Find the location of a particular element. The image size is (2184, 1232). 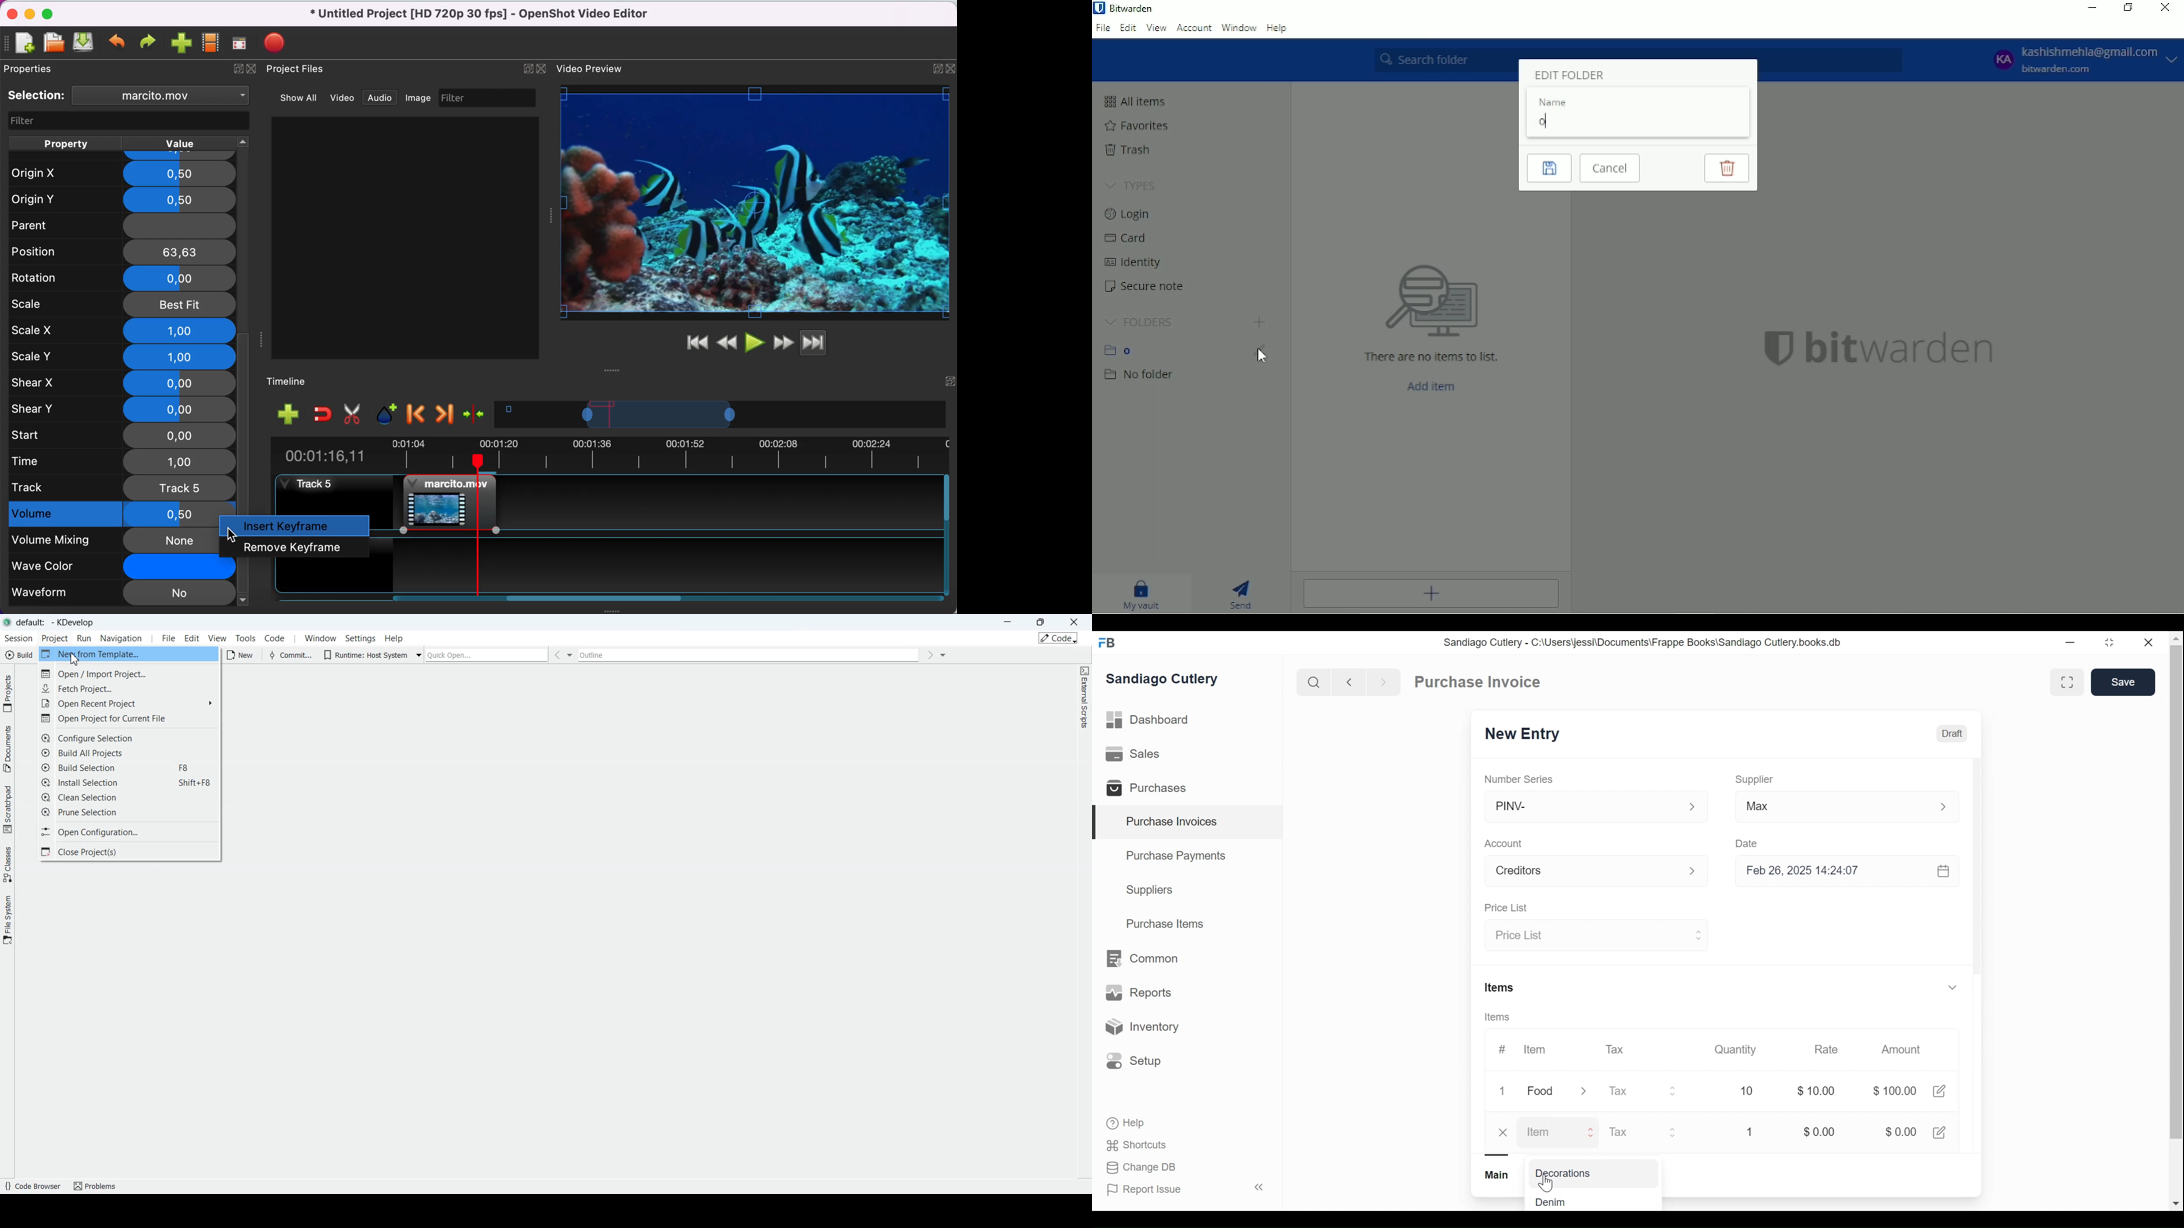

Rate is located at coordinates (1827, 1049).